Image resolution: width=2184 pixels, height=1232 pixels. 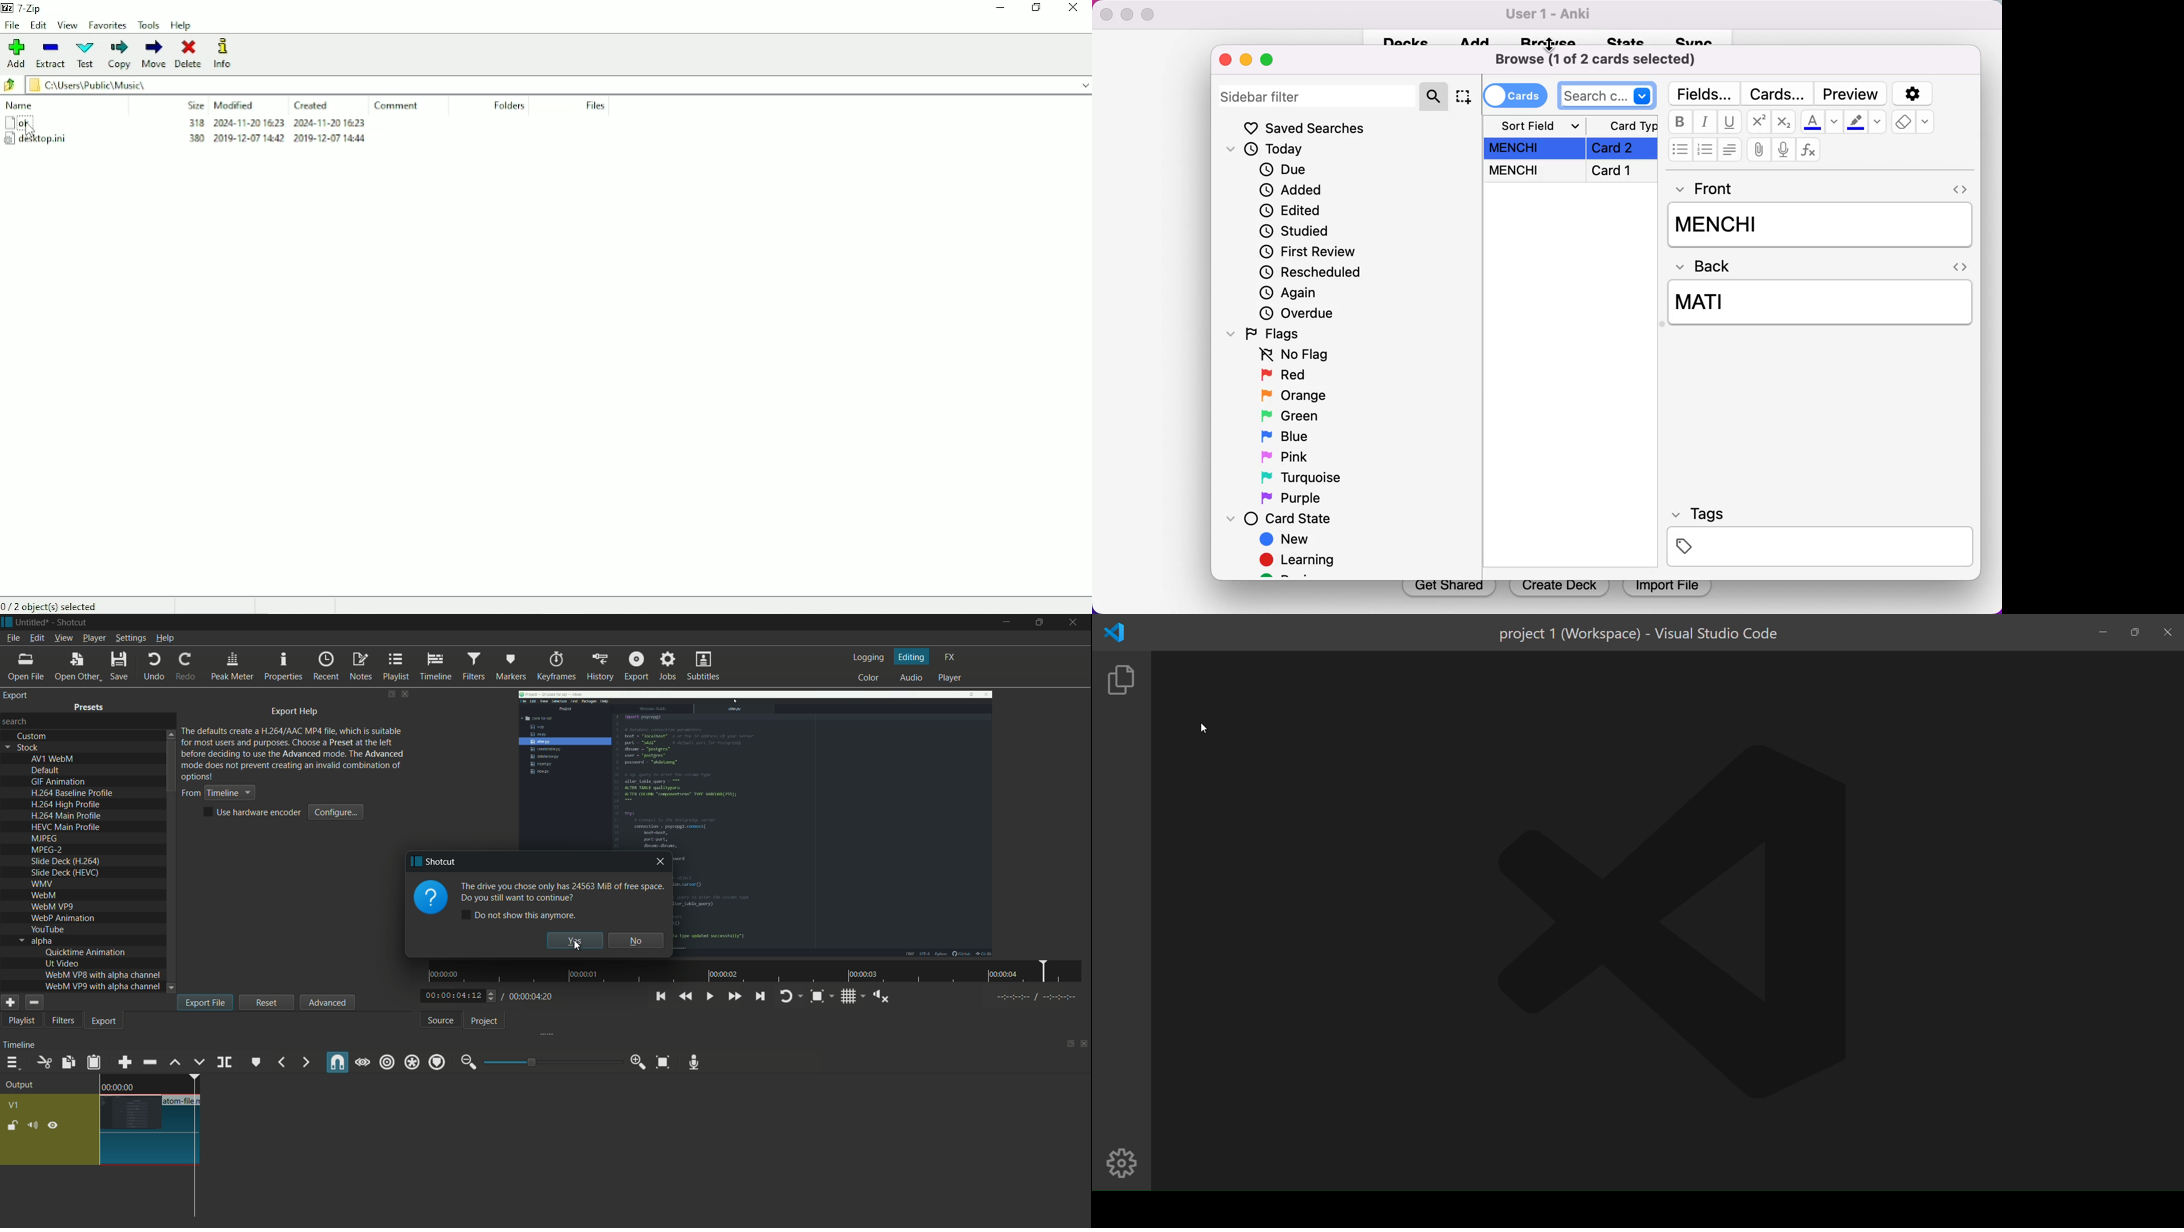 What do you see at coordinates (557, 666) in the screenshot?
I see `keyframes` at bounding box center [557, 666].